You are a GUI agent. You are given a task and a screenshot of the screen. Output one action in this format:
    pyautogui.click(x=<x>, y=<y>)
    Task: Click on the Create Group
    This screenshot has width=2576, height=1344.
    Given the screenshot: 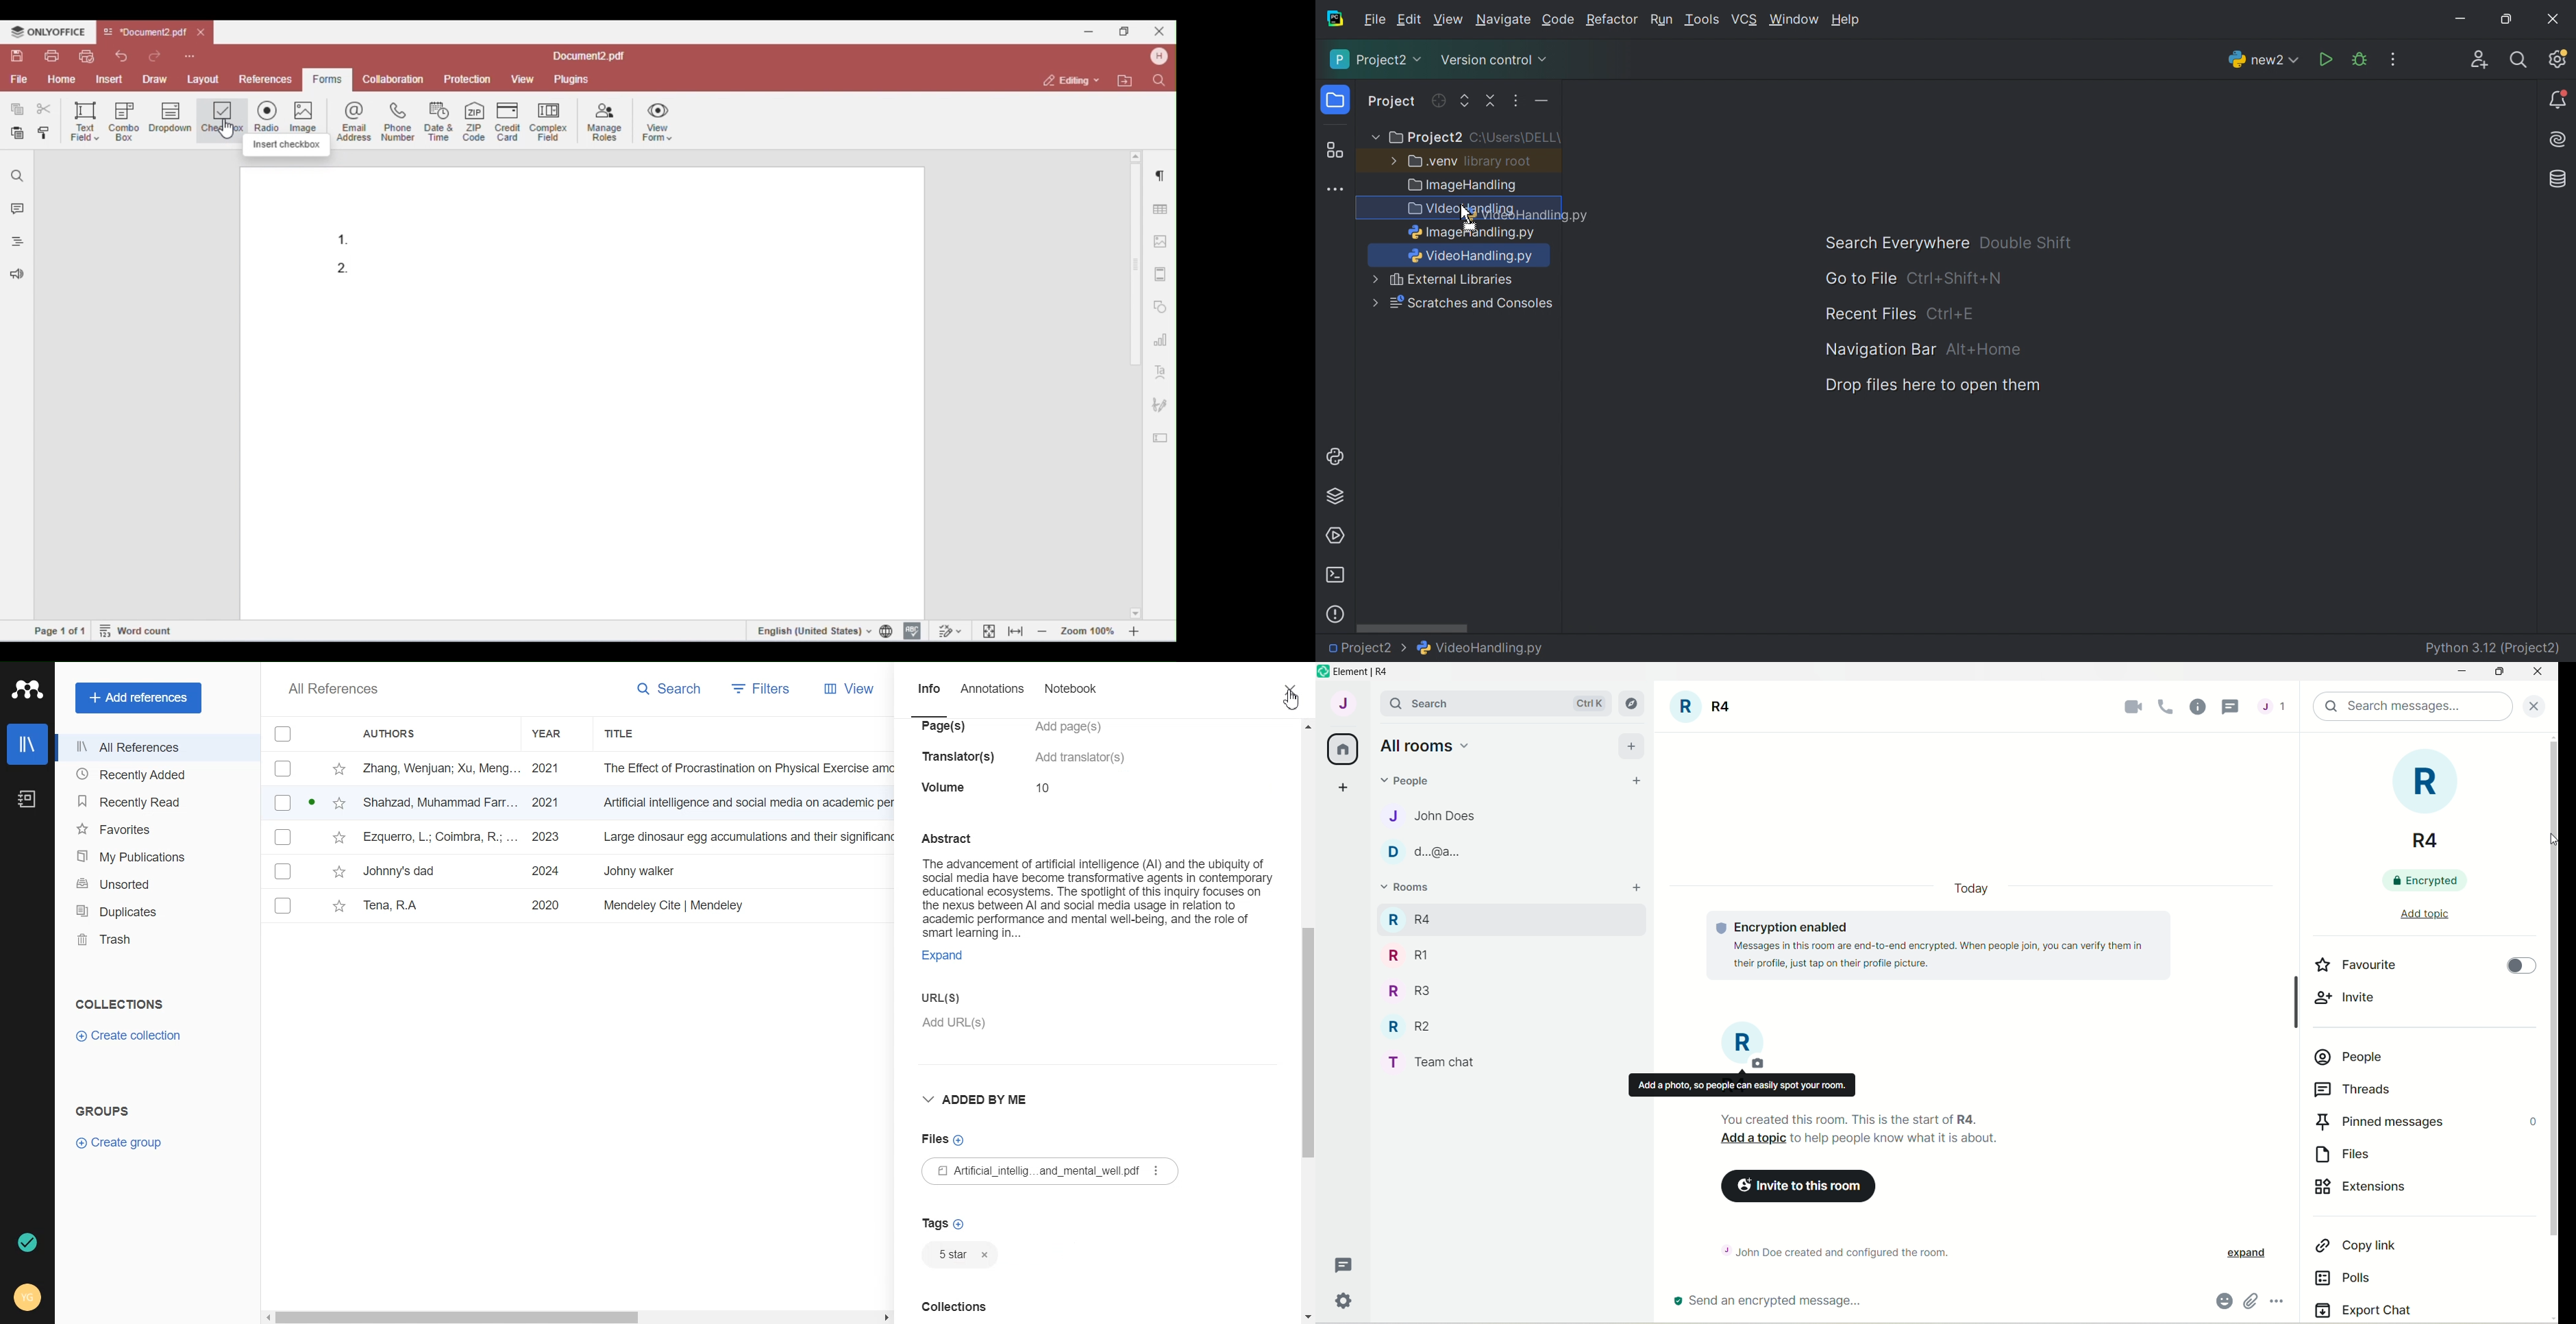 What is the action you would take?
    pyautogui.click(x=125, y=1142)
    